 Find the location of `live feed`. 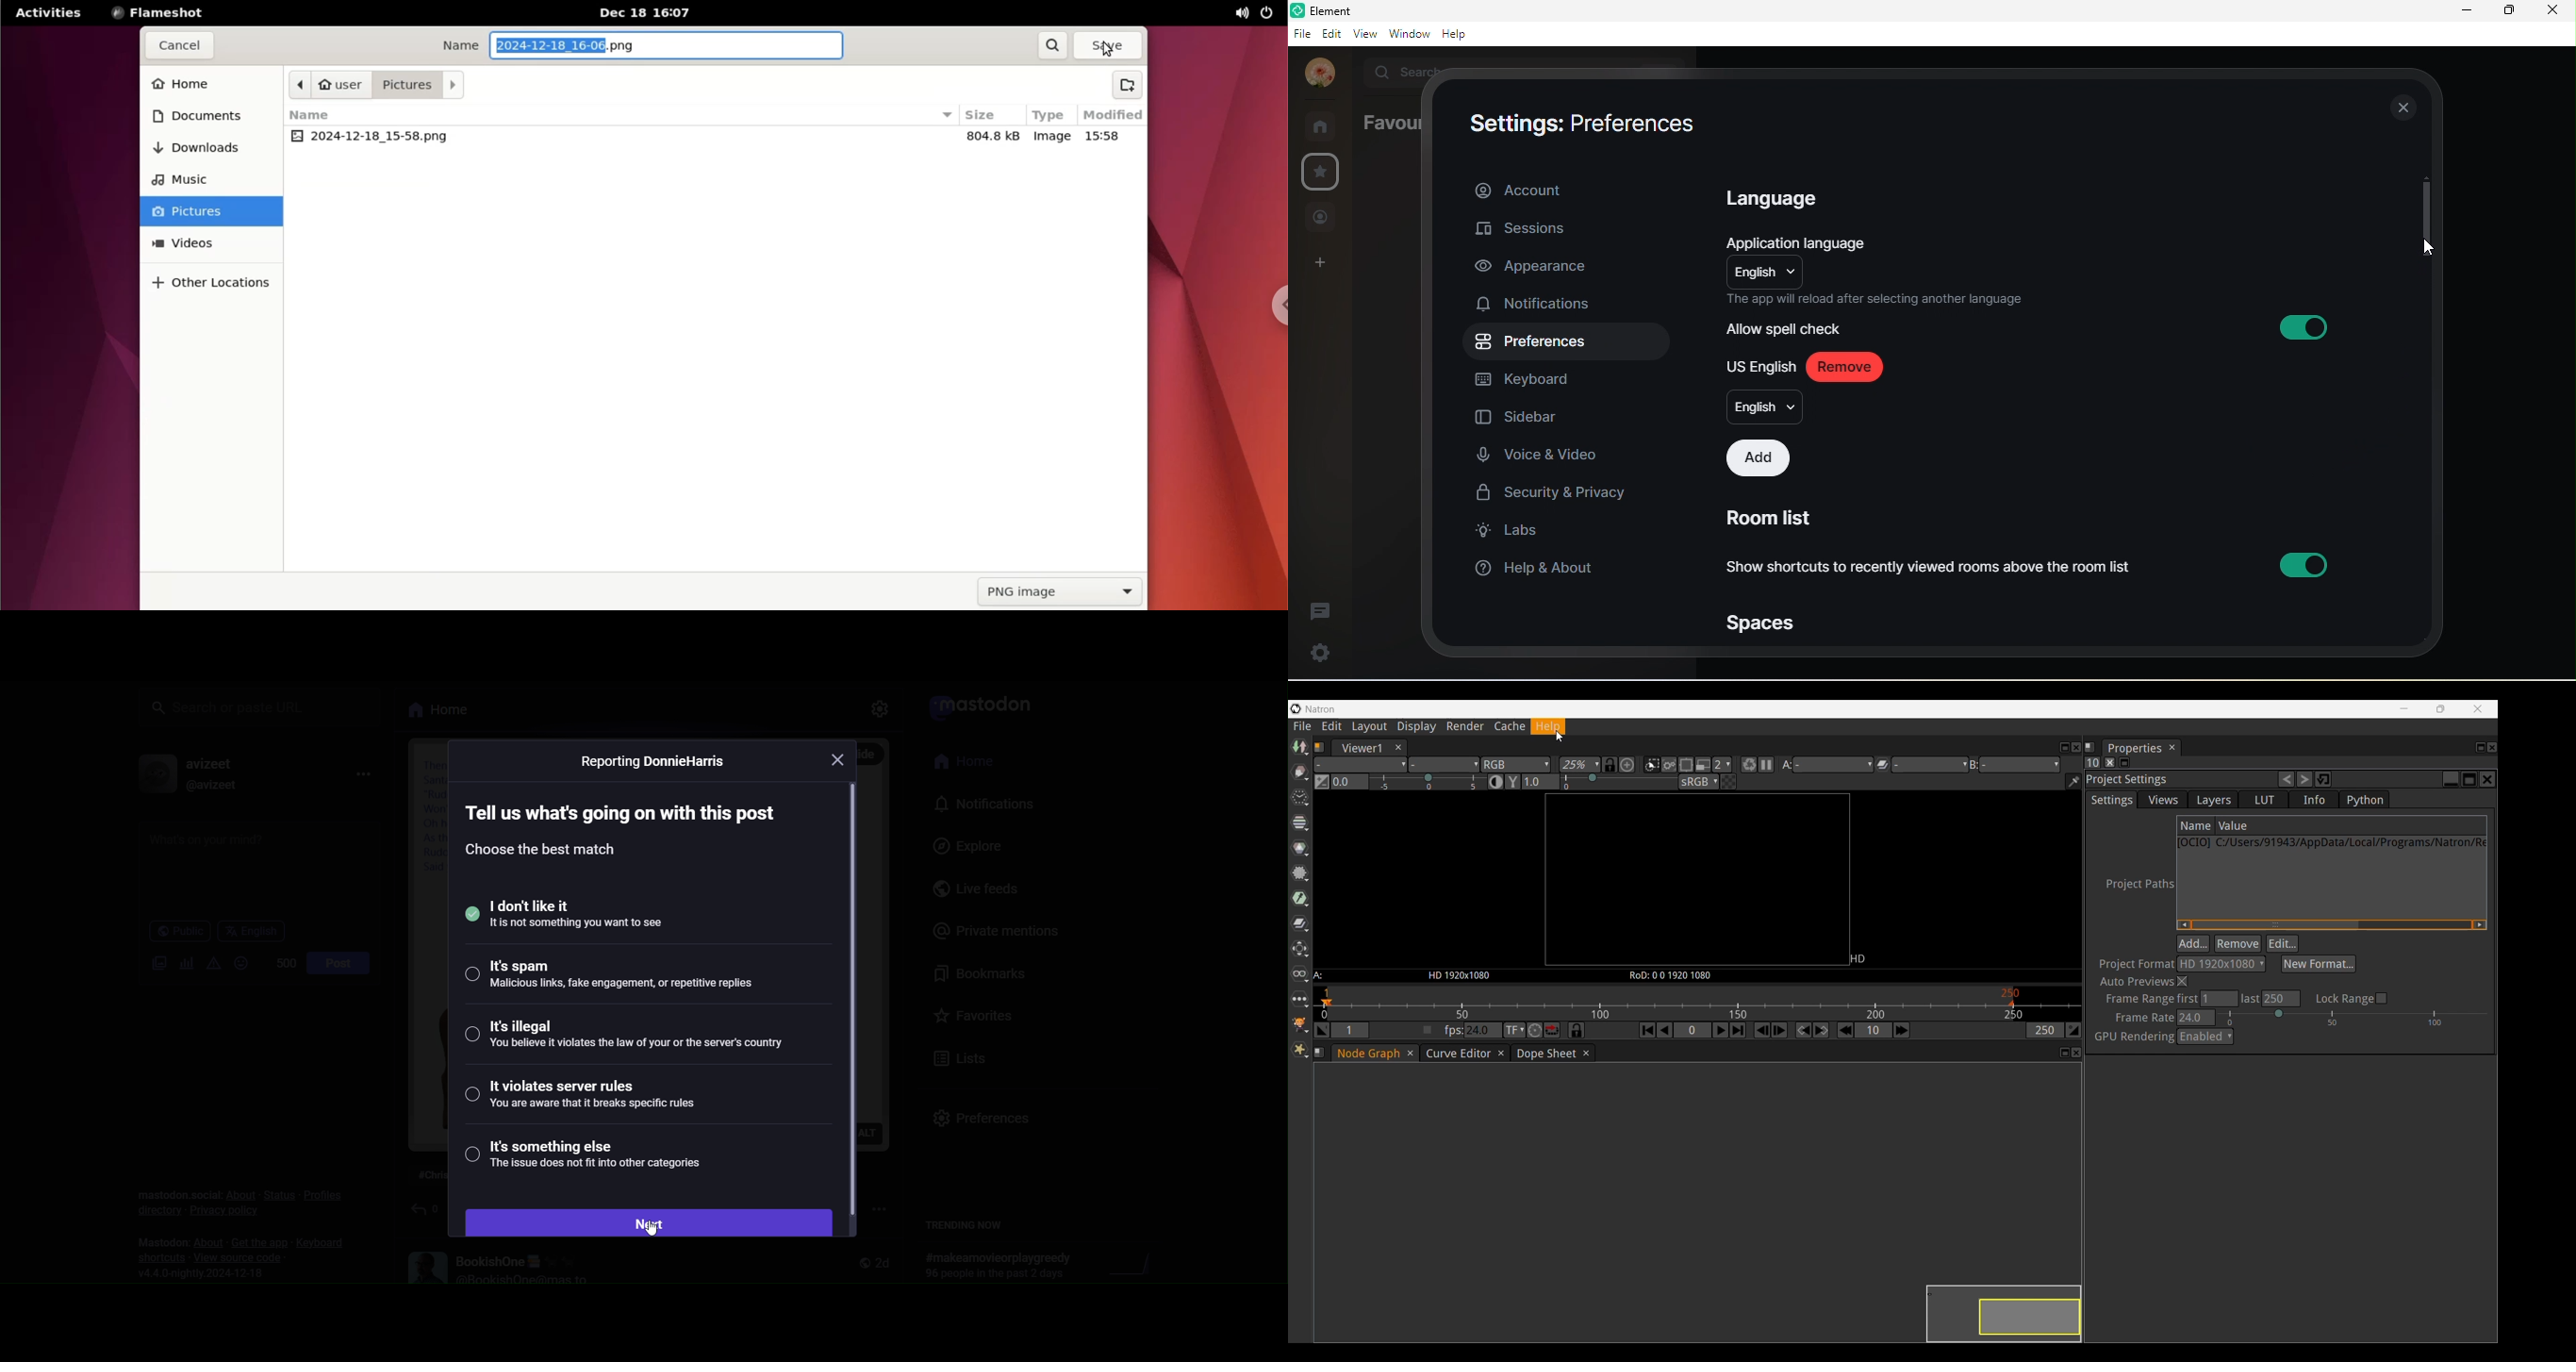

live feed is located at coordinates (965, 890).